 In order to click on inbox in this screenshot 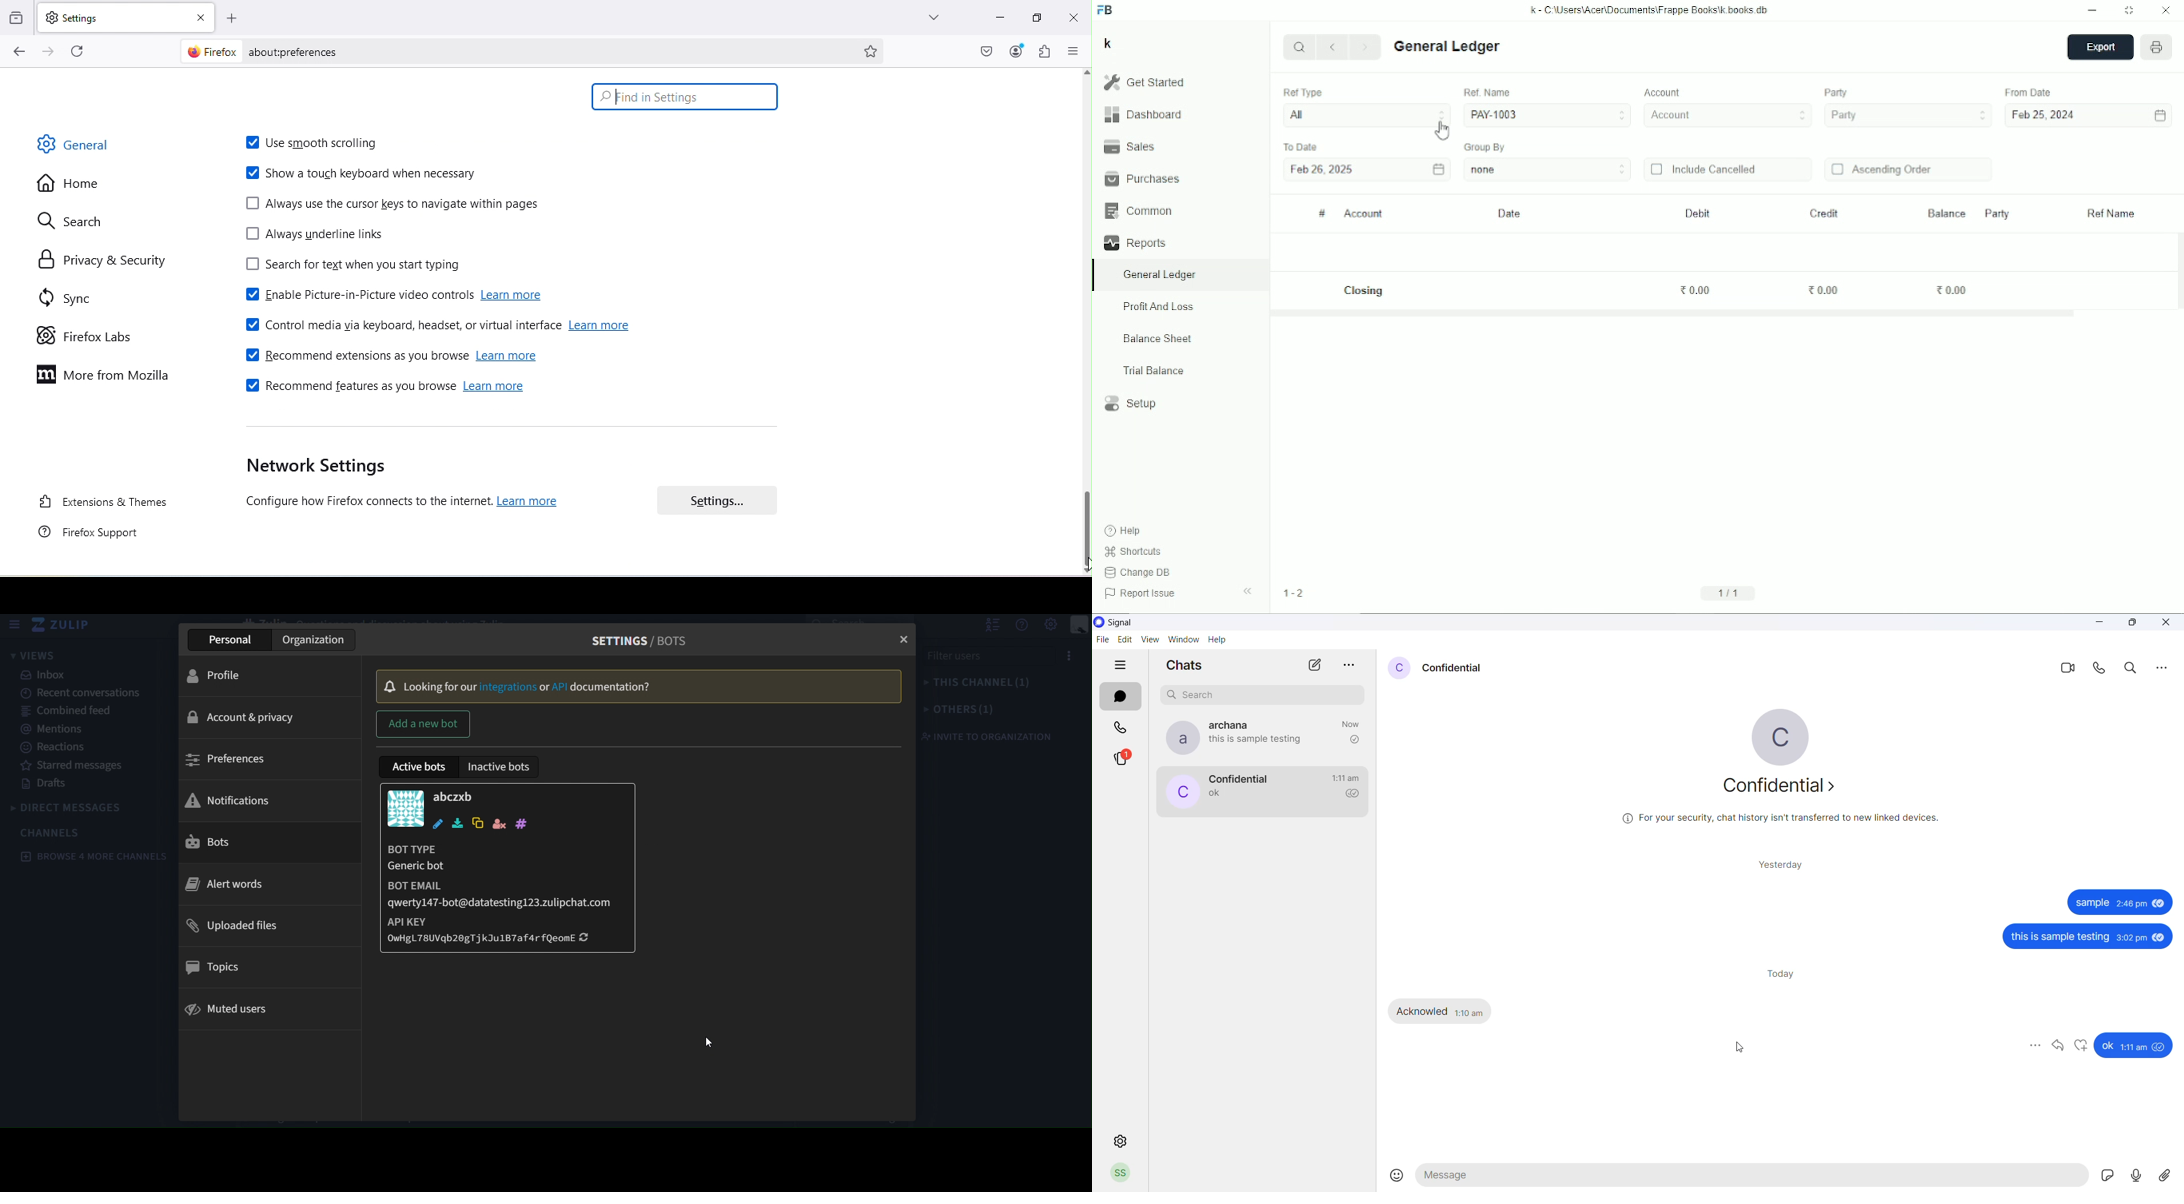, I will do `click(48, 676)`.